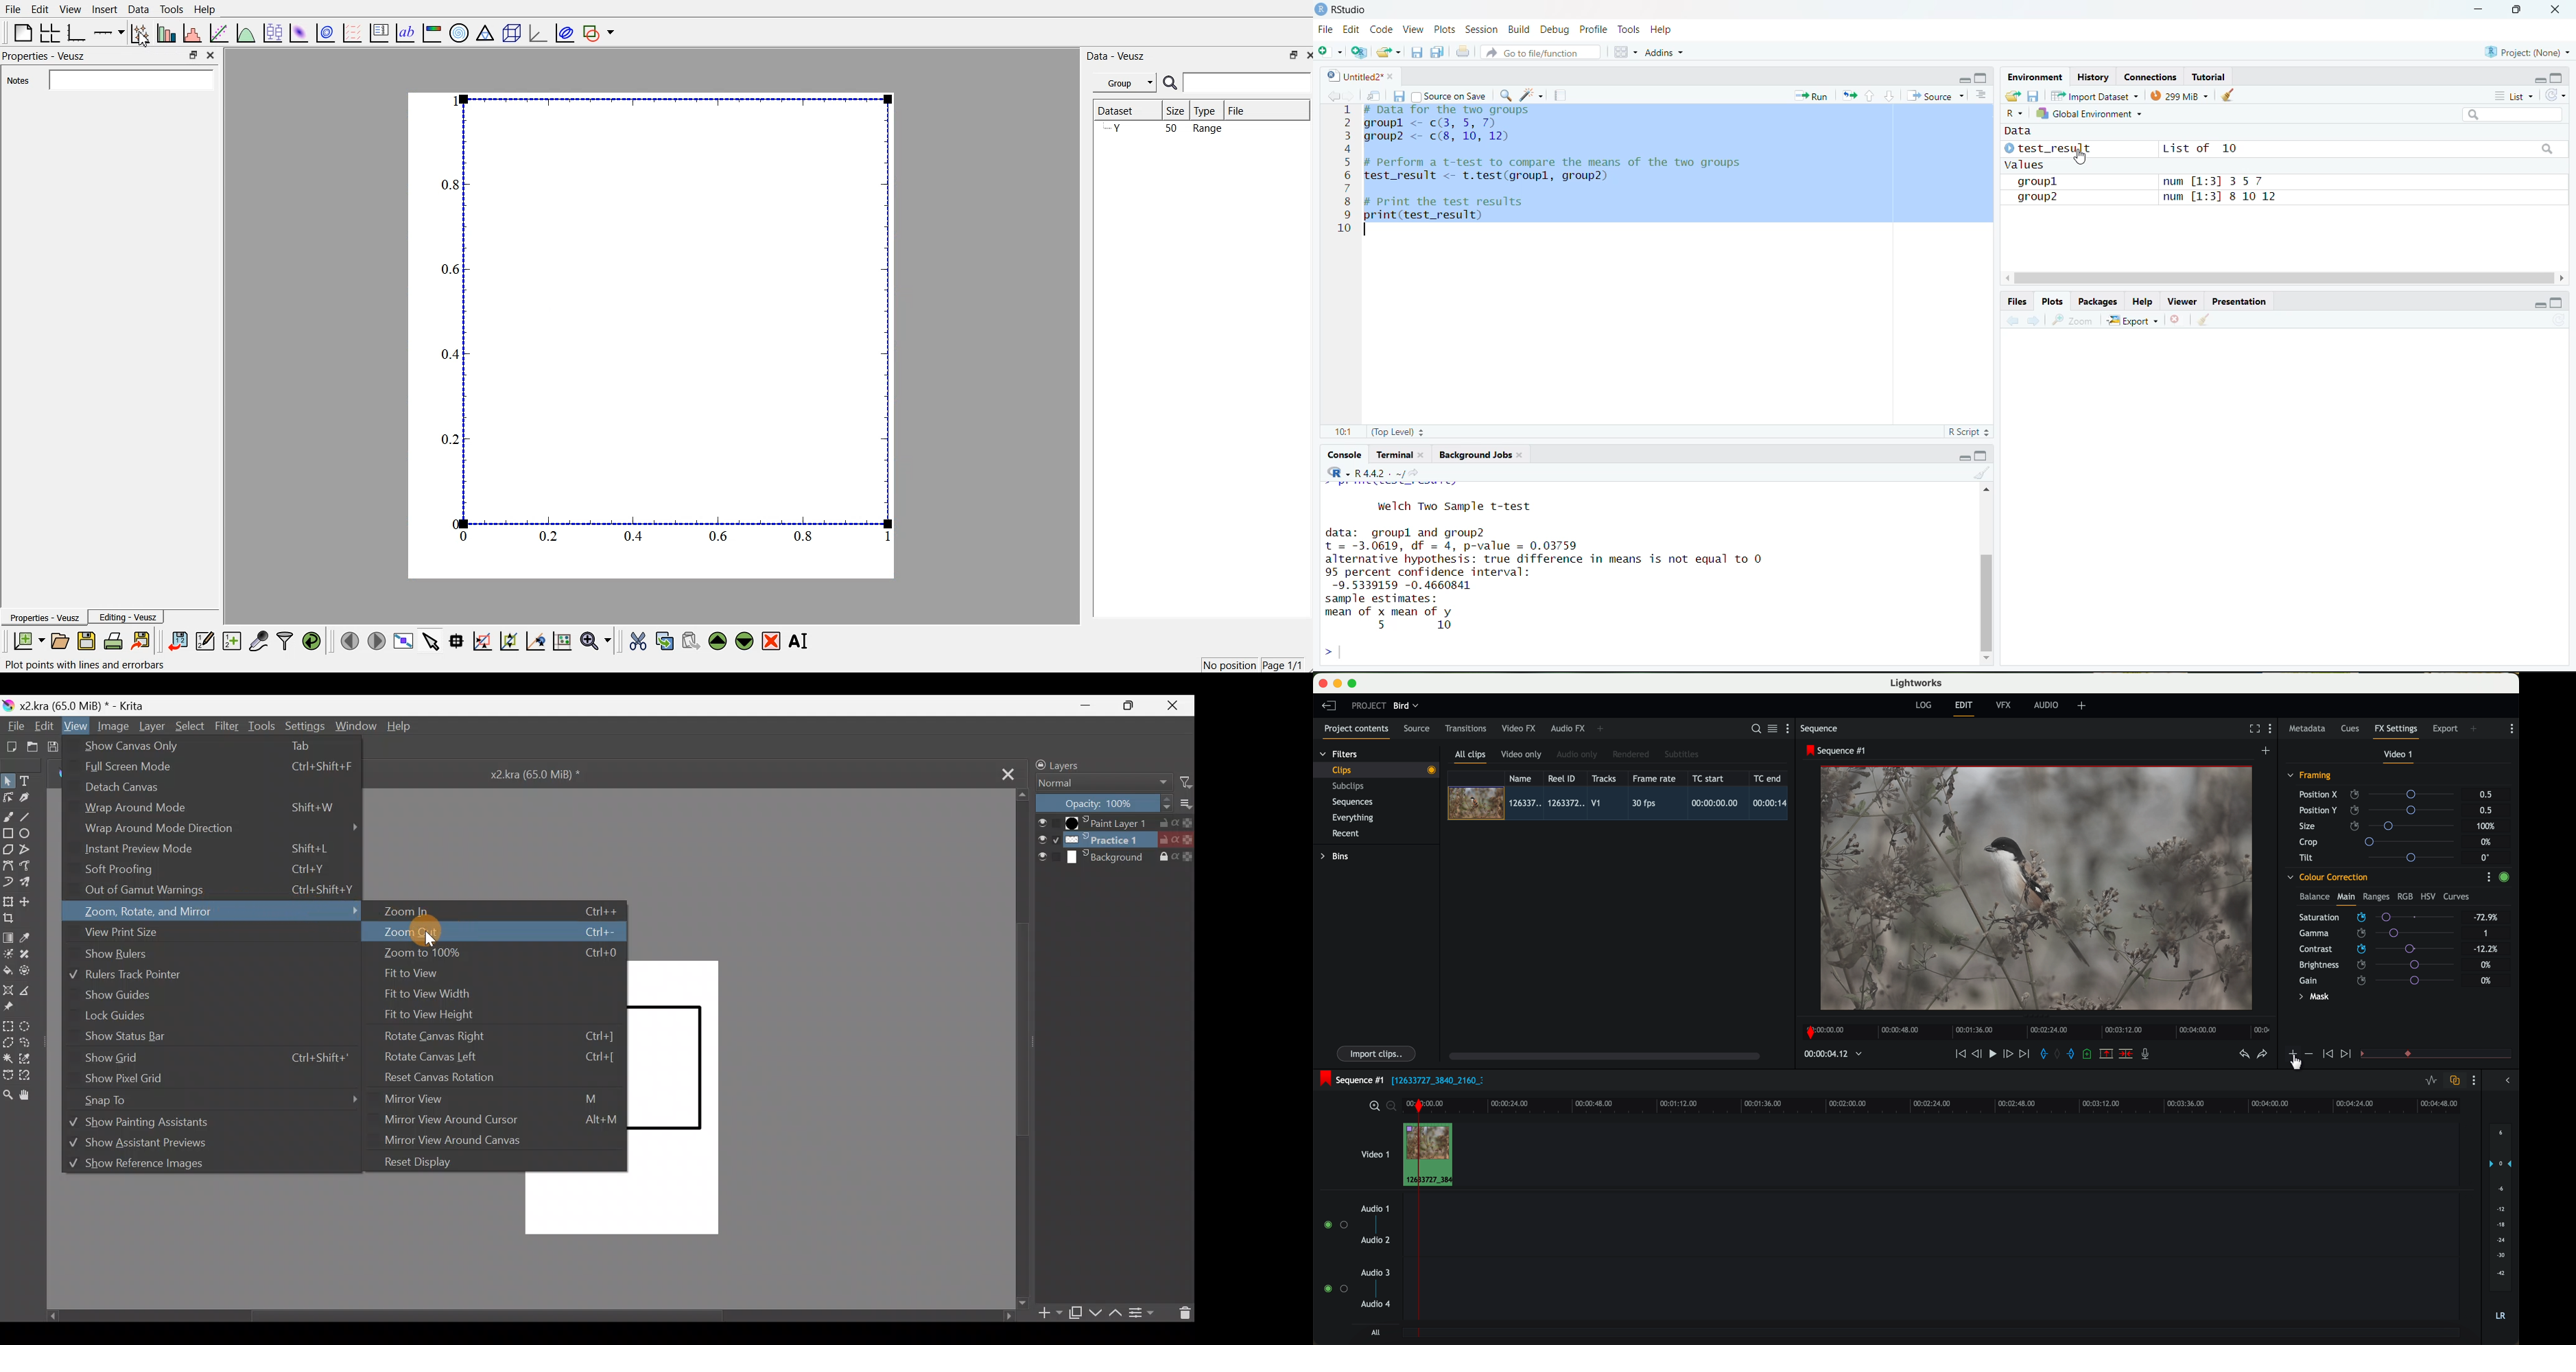 This screenshot has width=2576, height=1372. Describe the element at coordinates (2228, 94) in the screenshot. I see `clear objects from the workspace` at that location.